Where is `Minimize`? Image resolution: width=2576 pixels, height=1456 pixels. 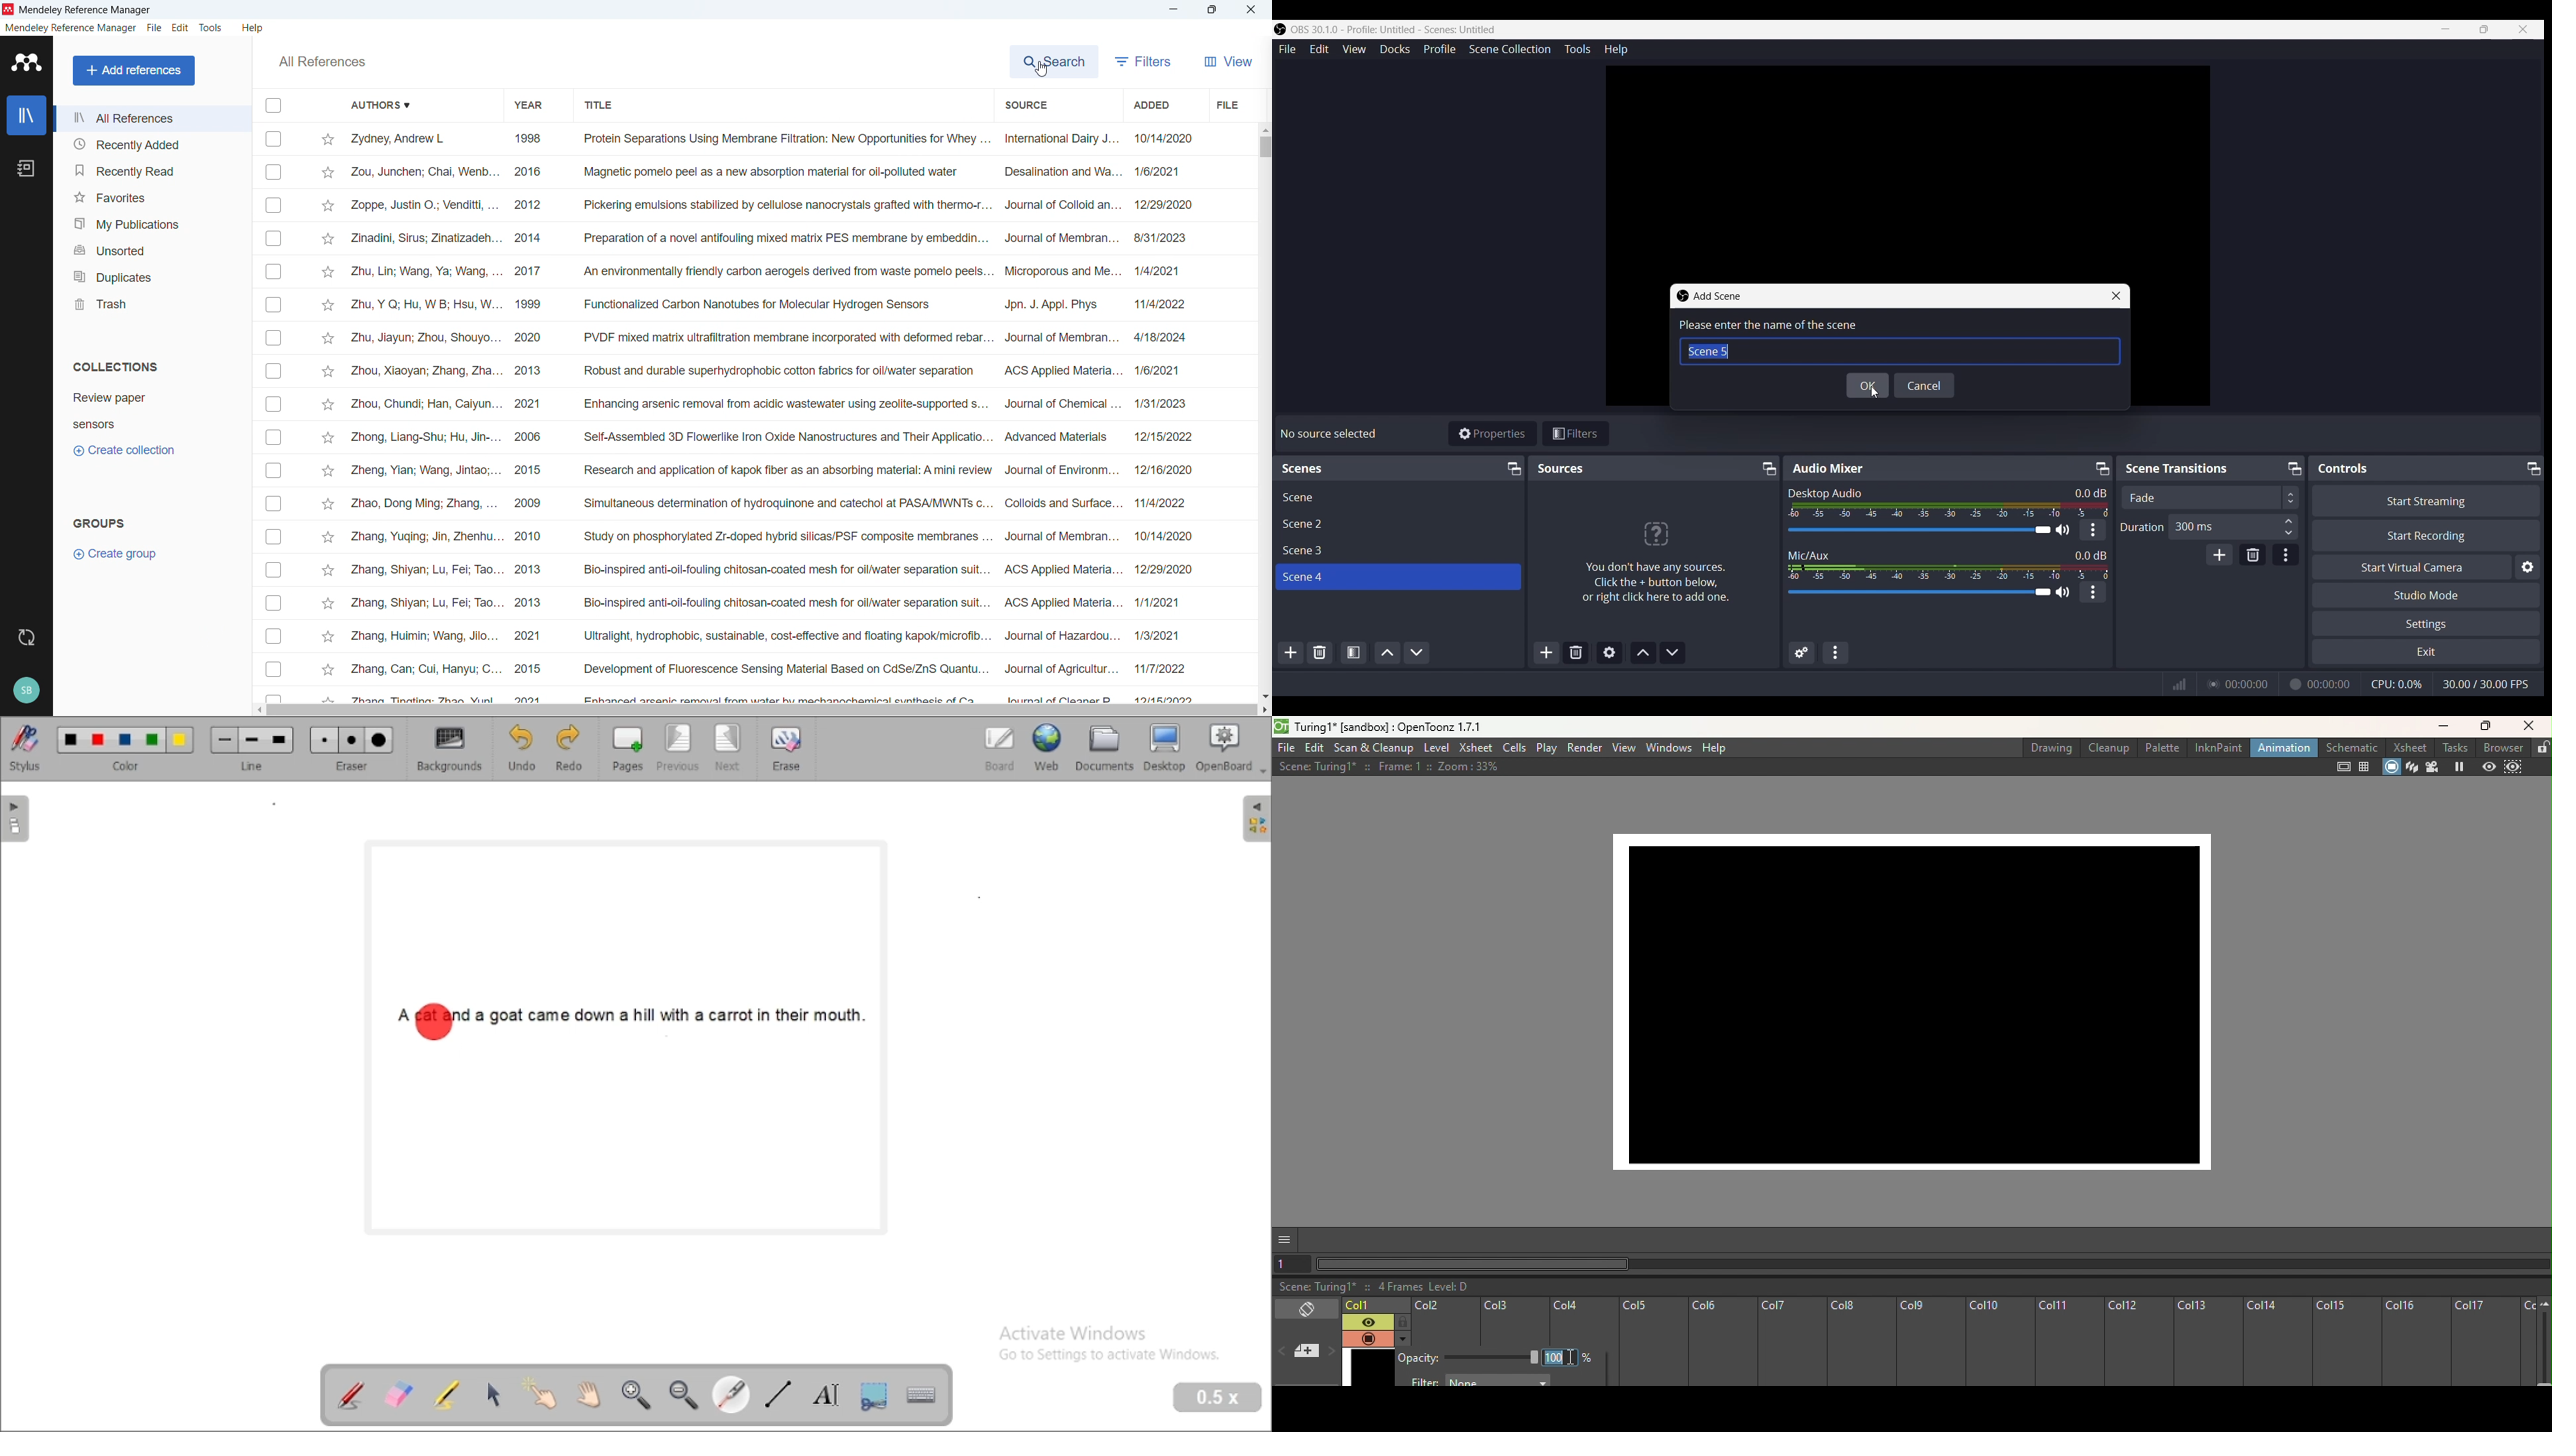
Minimize is located at coordinates (1514, 469).